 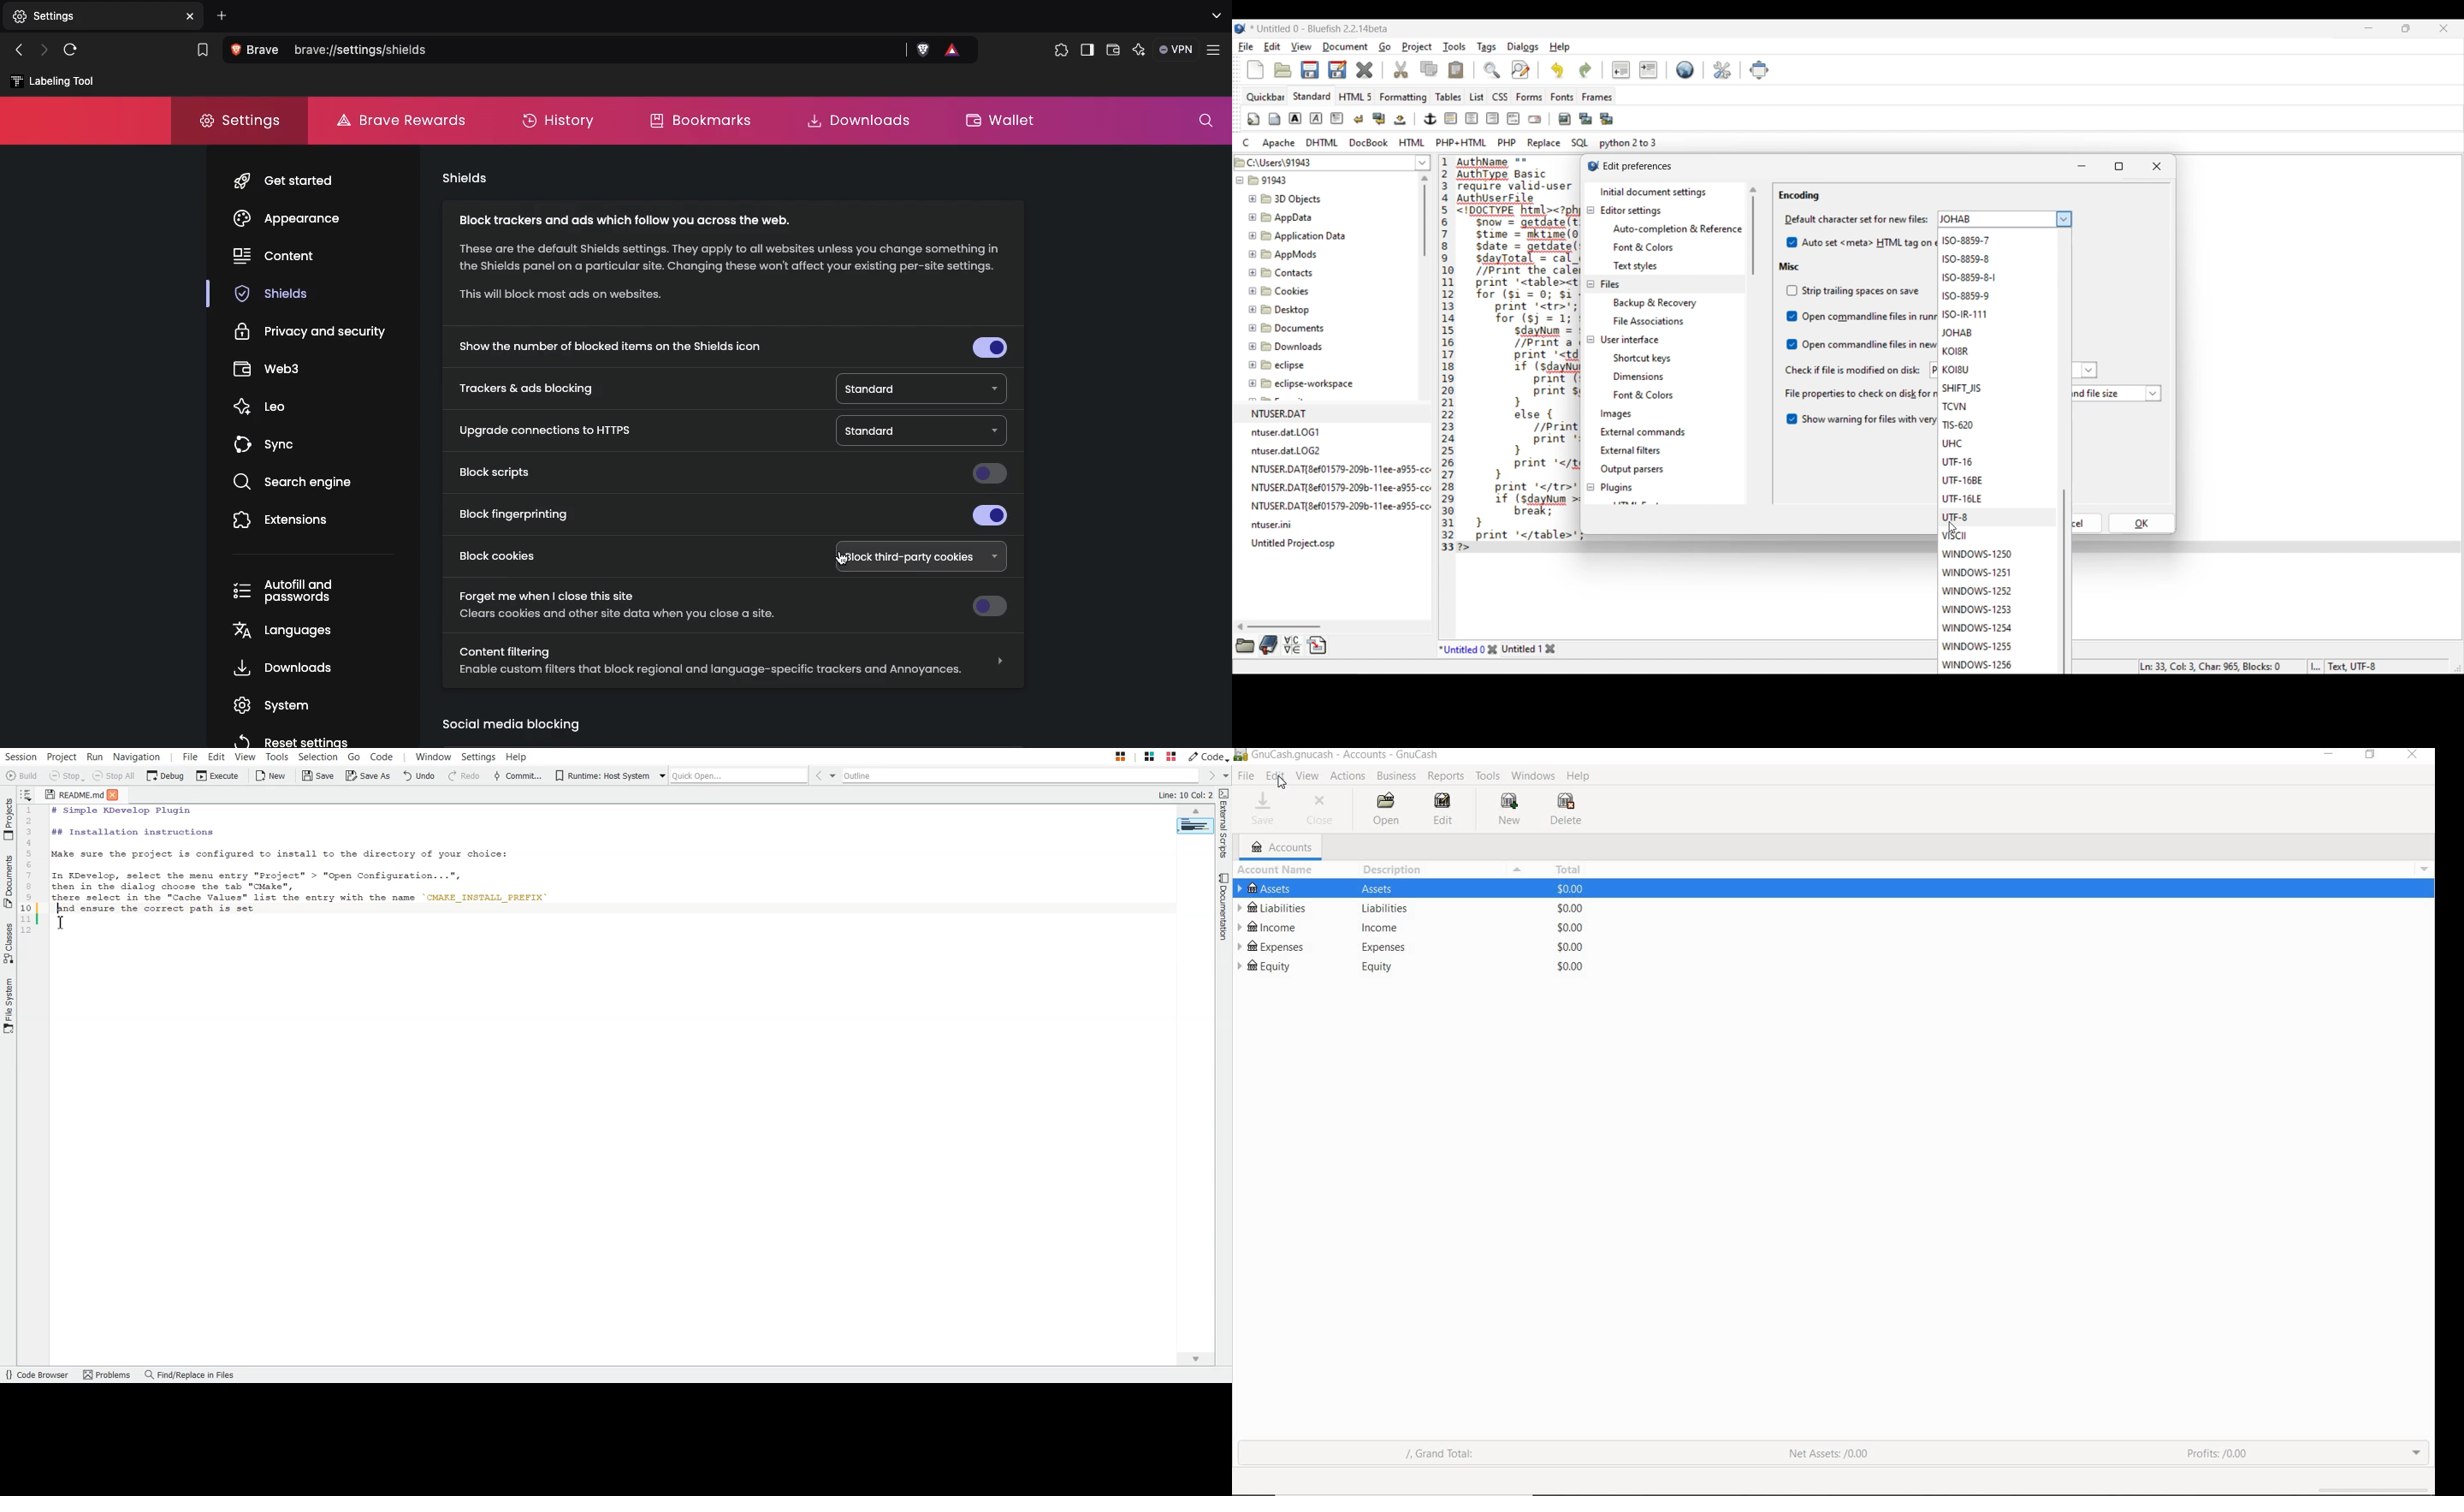 What do you see at coordinates (1312, 96) in the screenshot?
I see `Standard` at bounding box center [1312, 96].